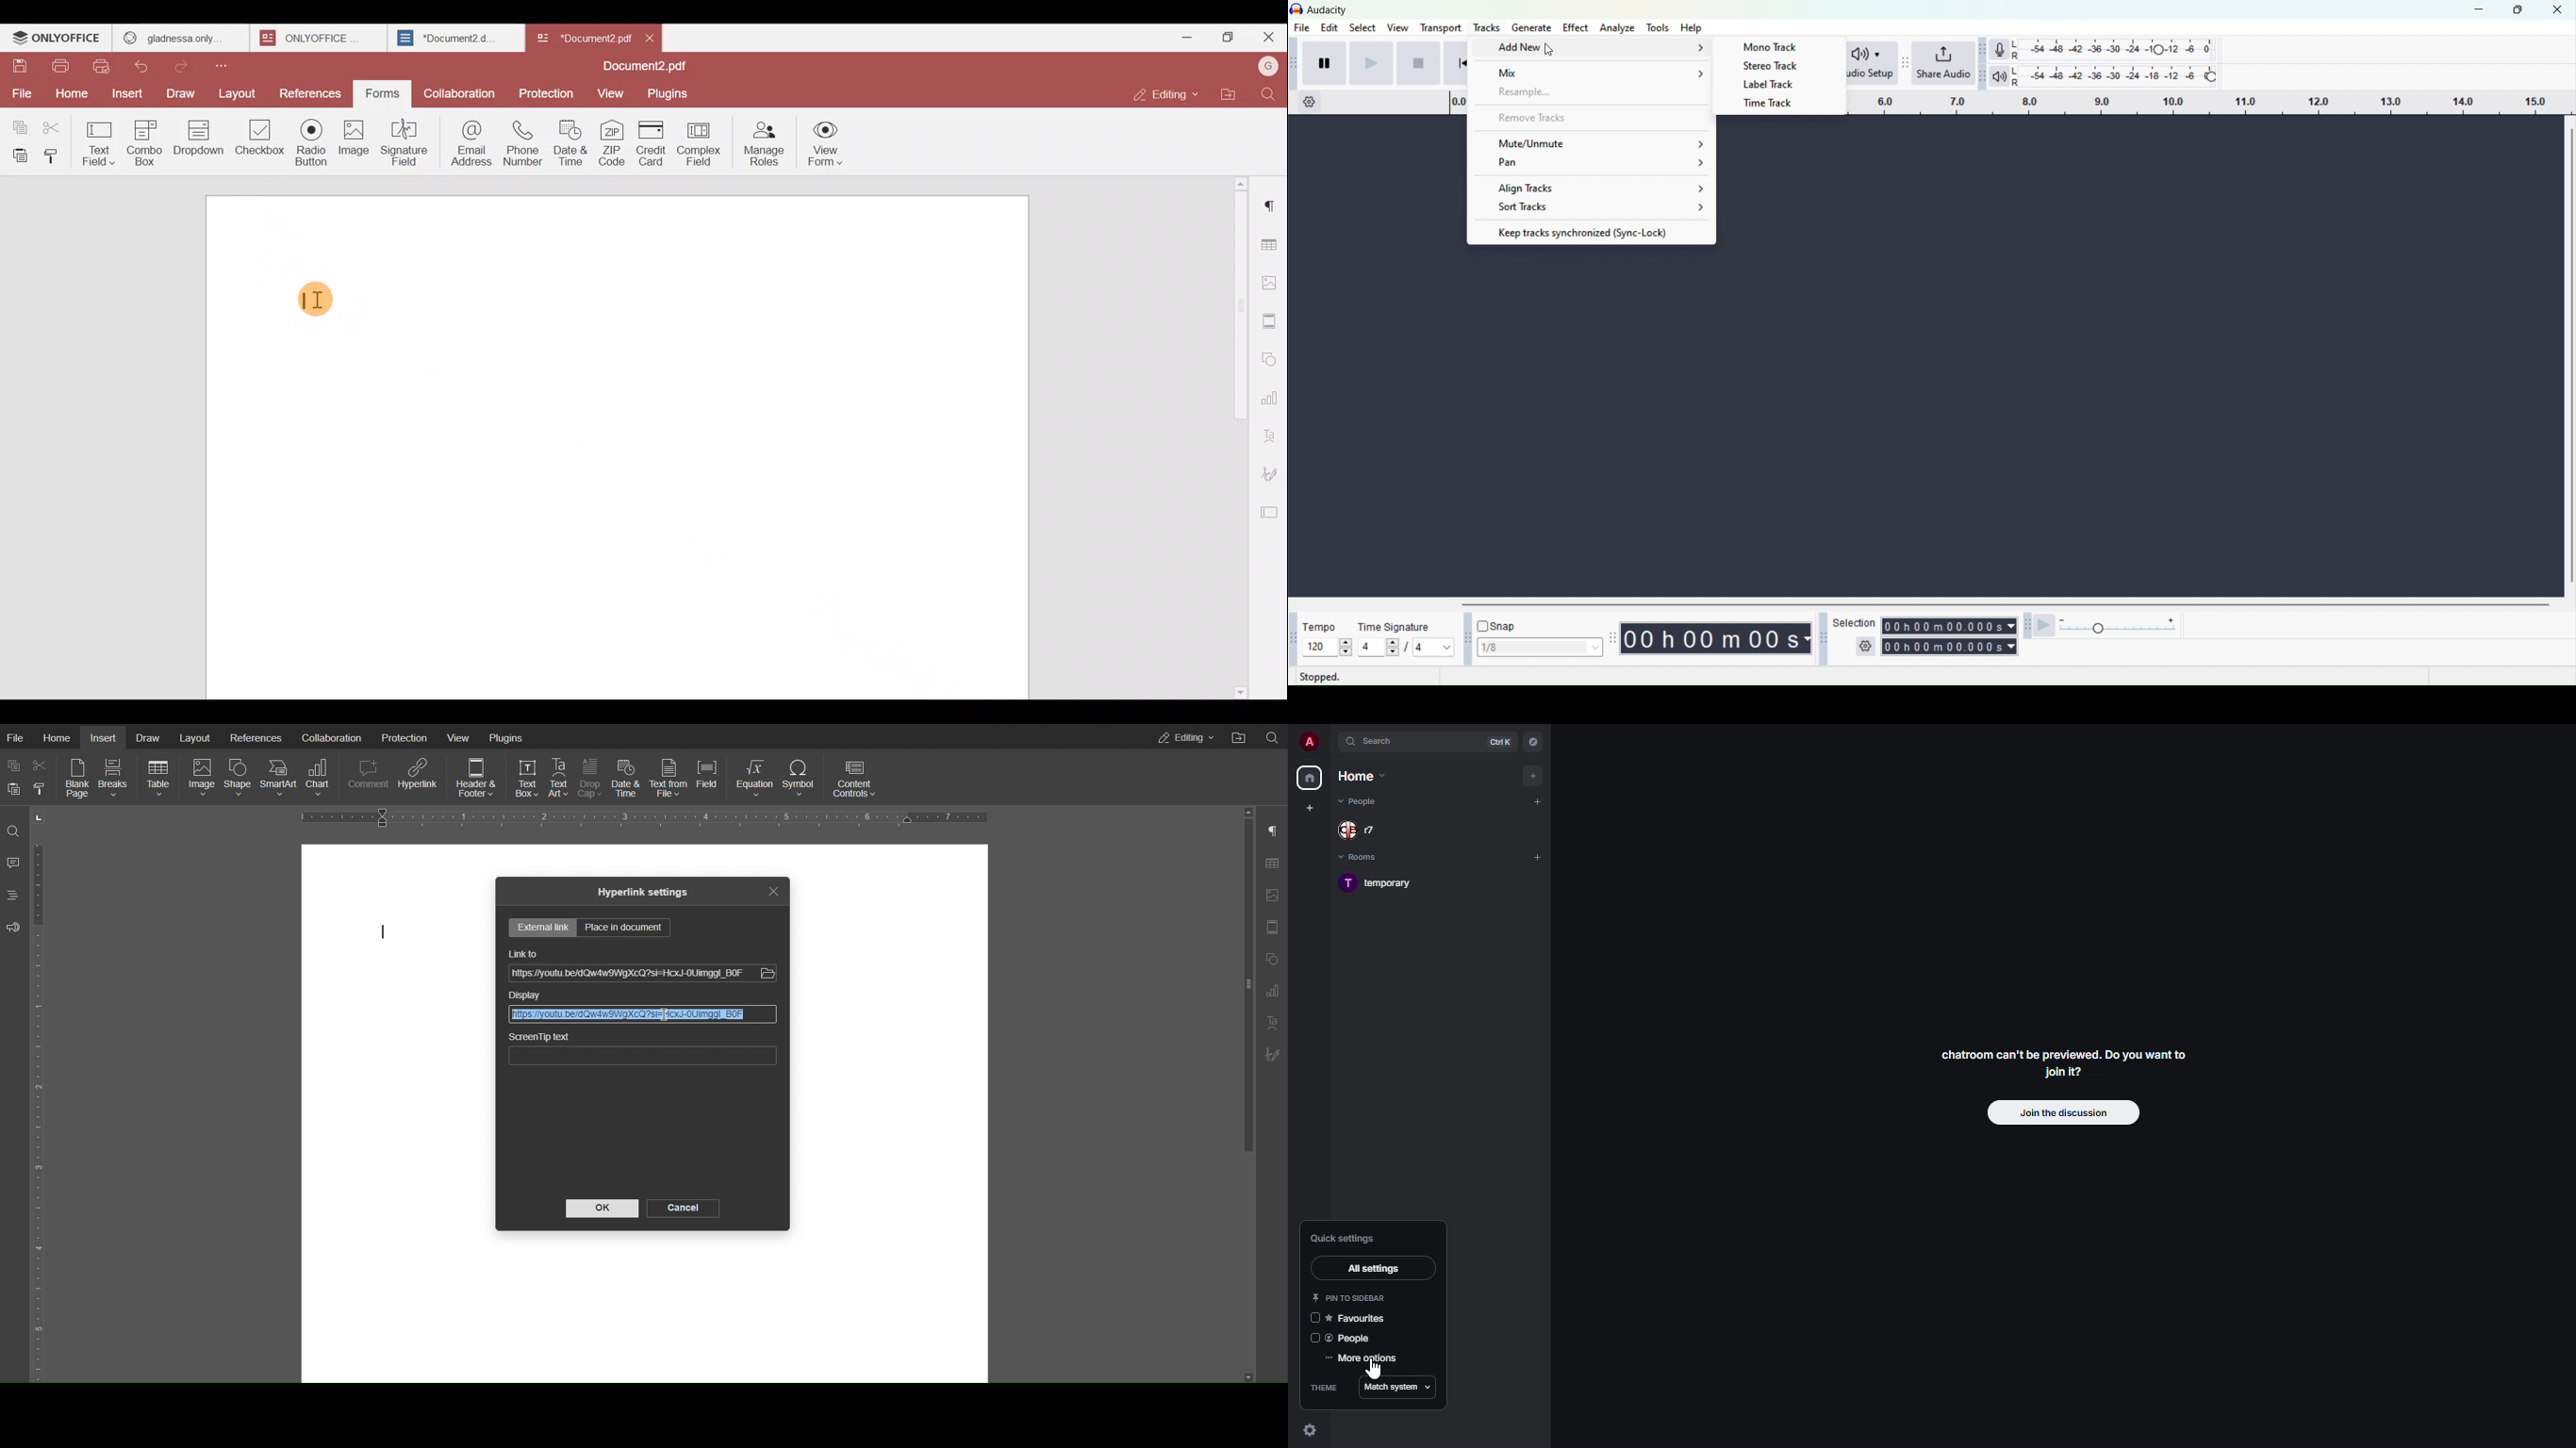  Describe the element at coordinates (1191, 38) in the screenshot. I see `Minimize` at that location.